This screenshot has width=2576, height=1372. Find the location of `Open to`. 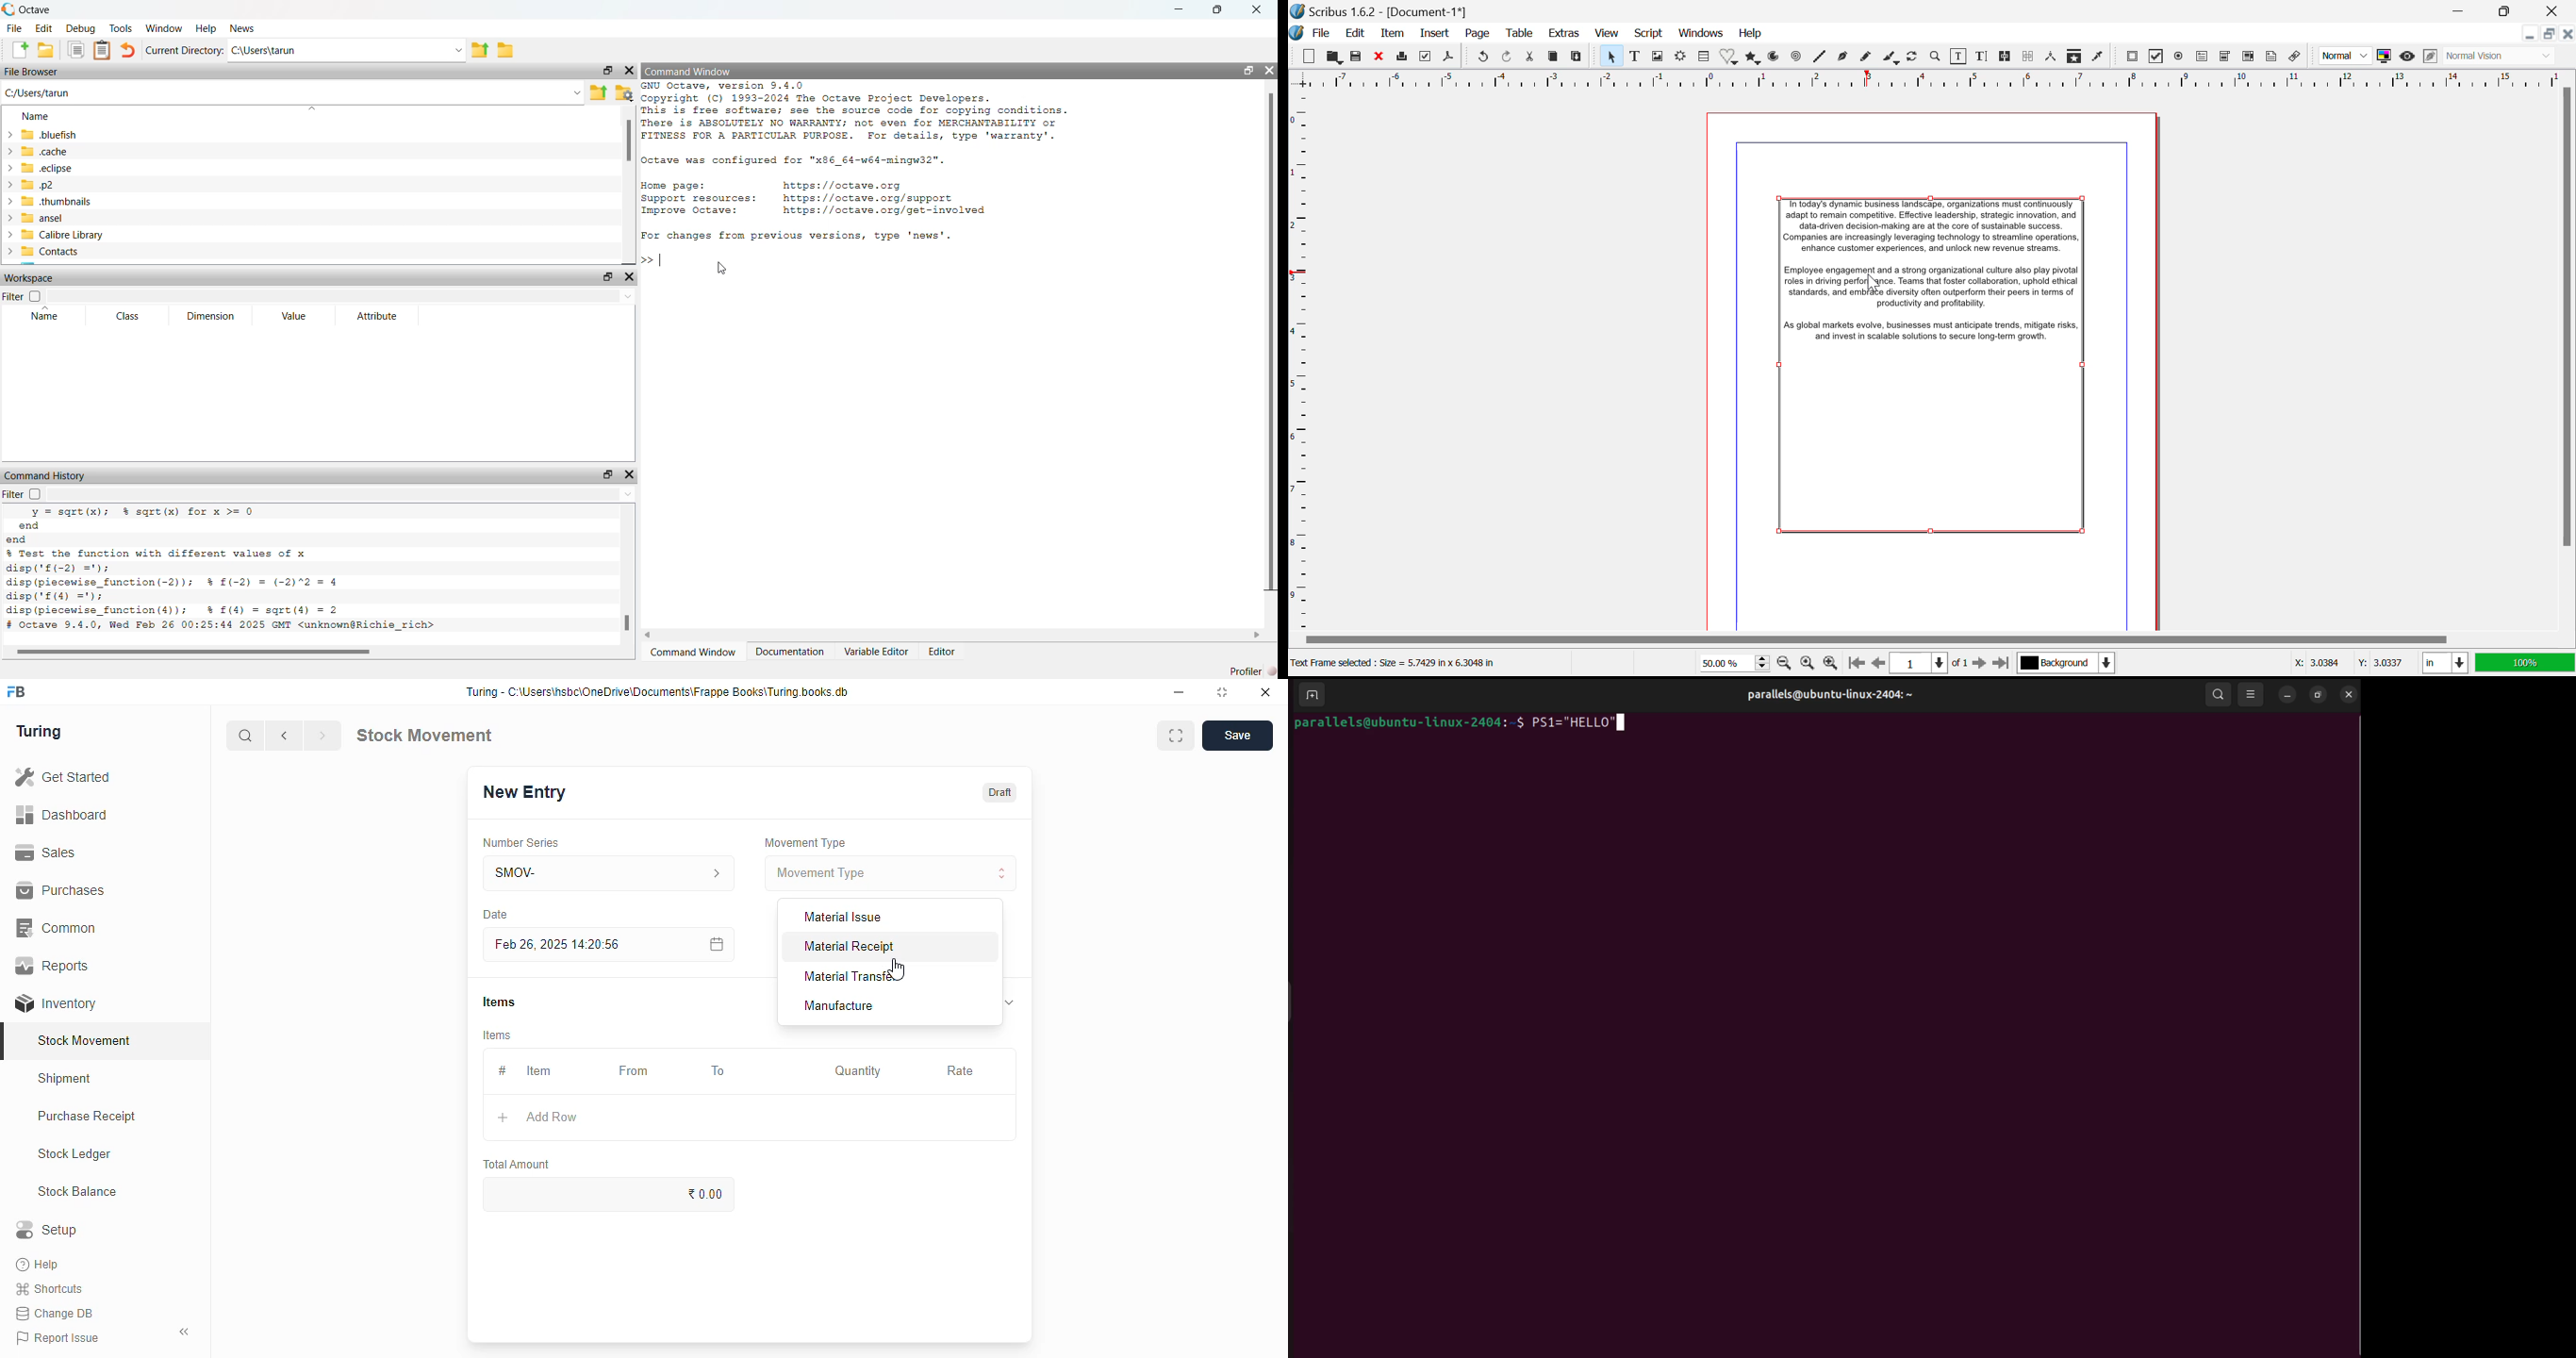

Open to is located at coordinates (1335, 55).